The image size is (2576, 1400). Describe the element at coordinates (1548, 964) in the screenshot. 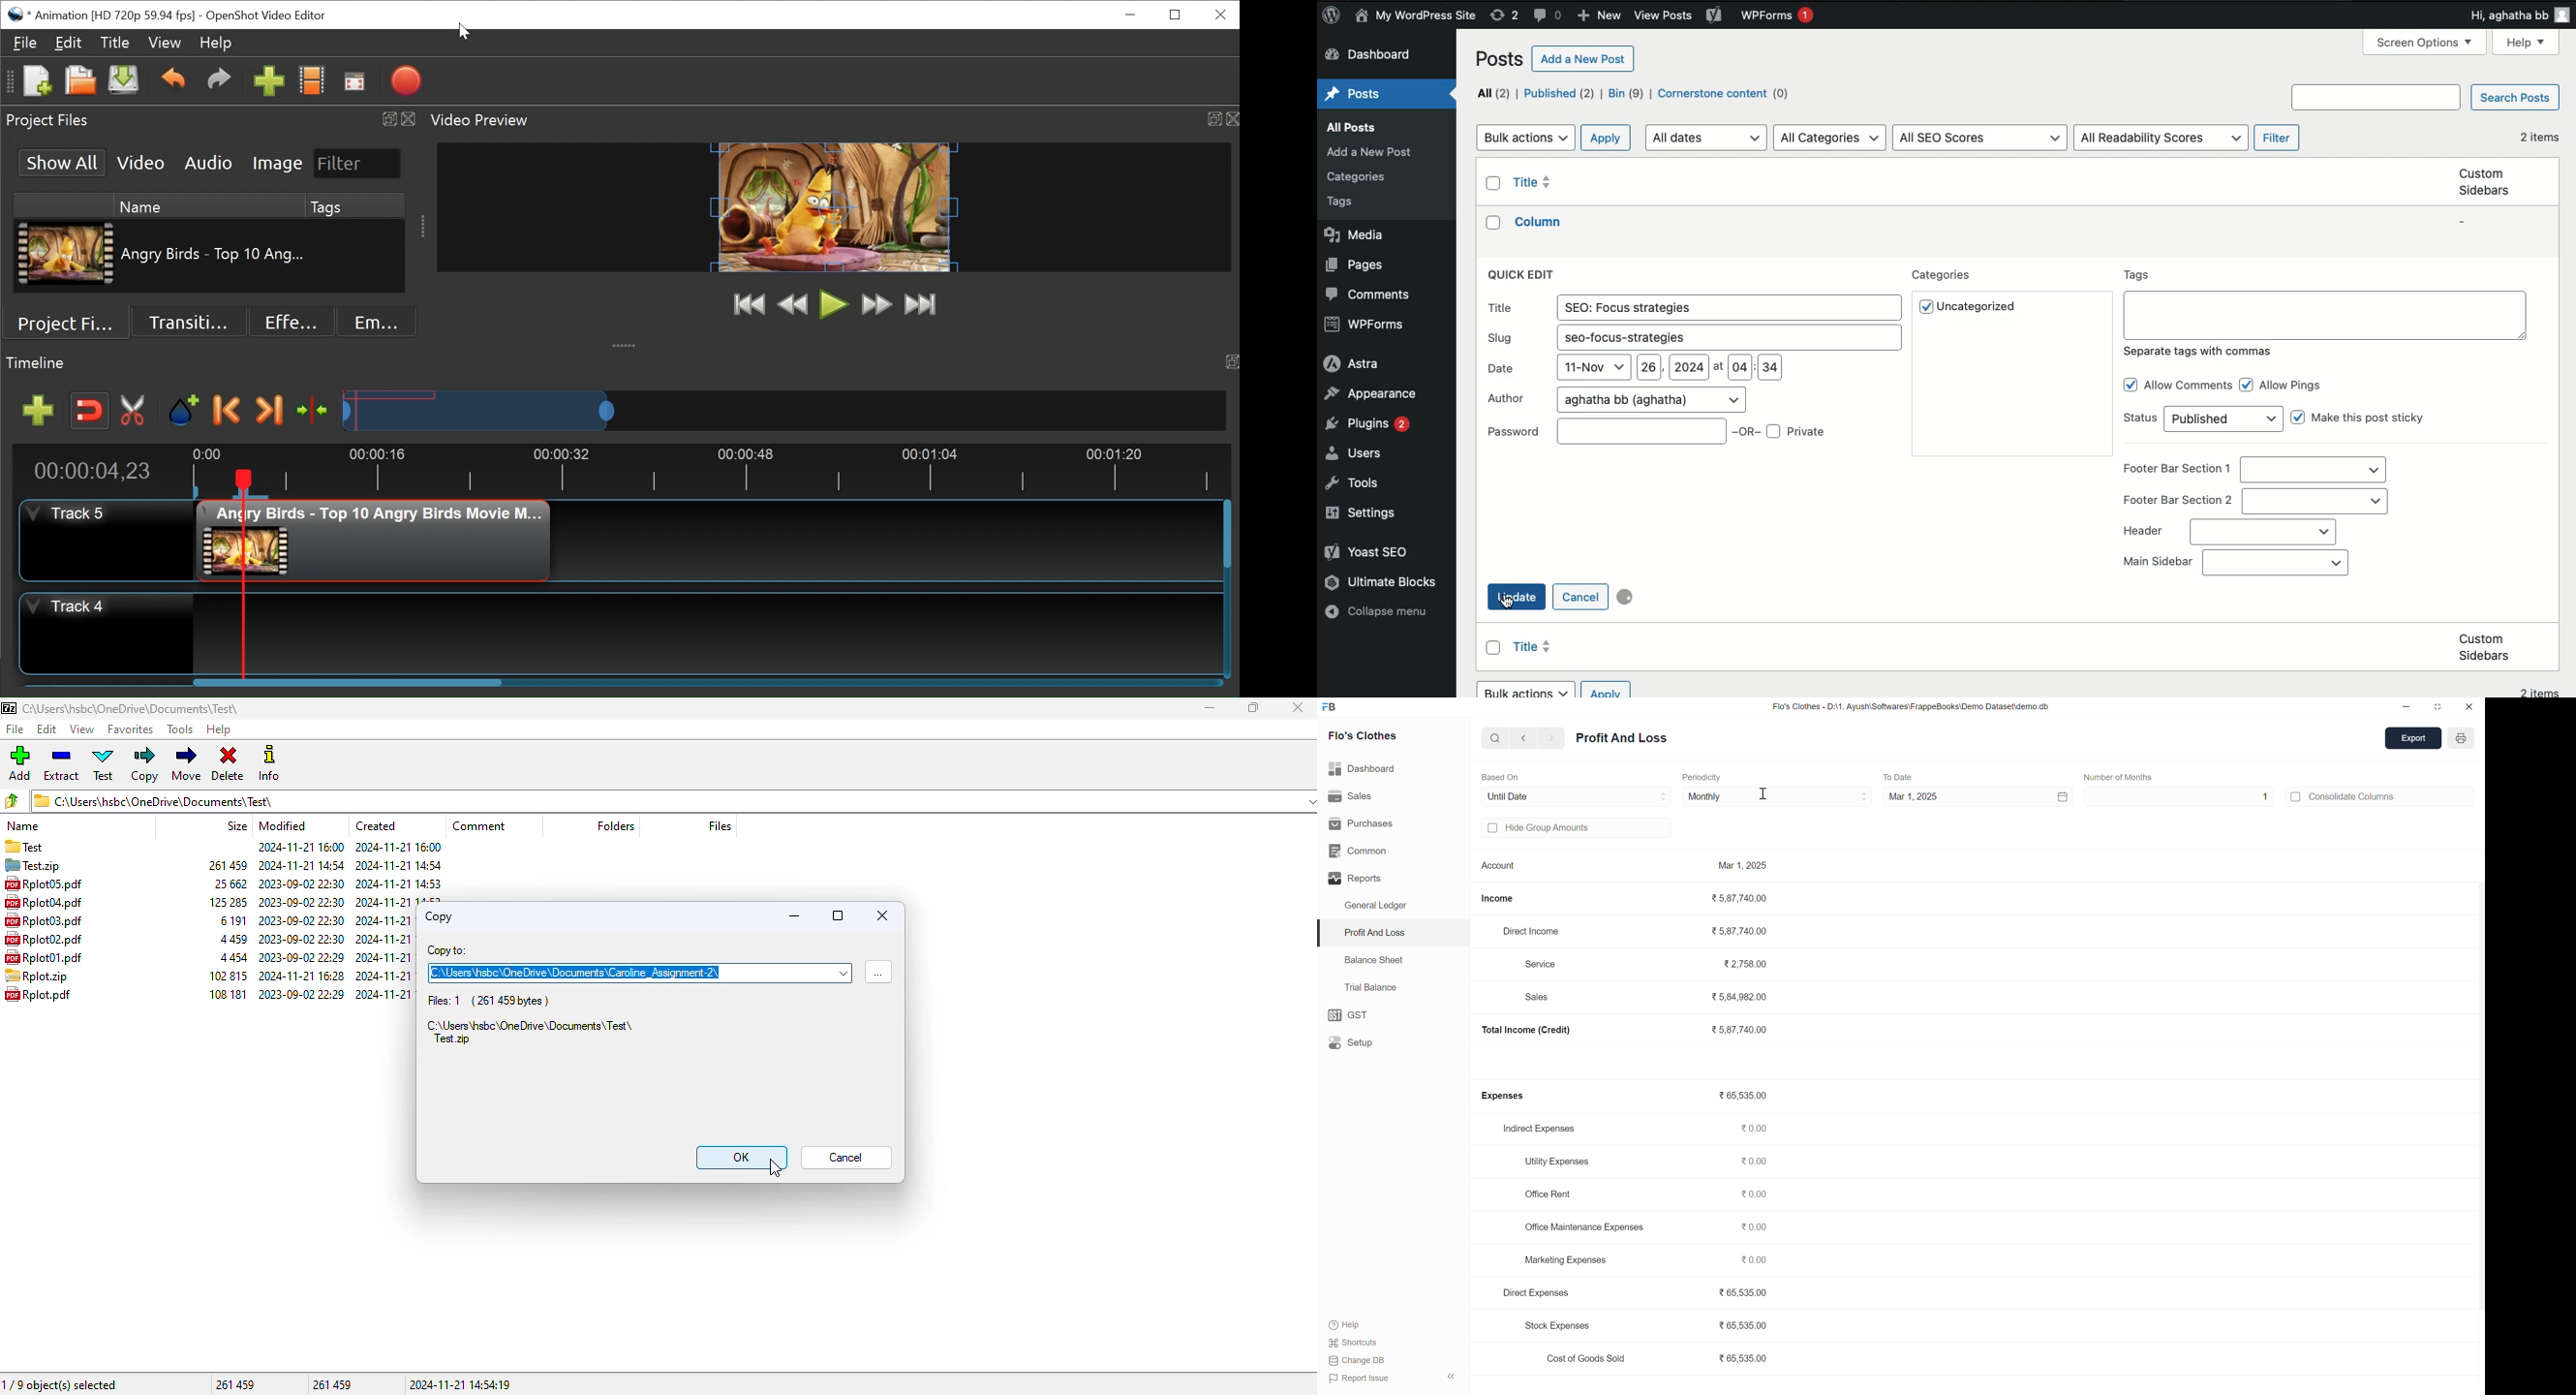

I see `Service` at that location.